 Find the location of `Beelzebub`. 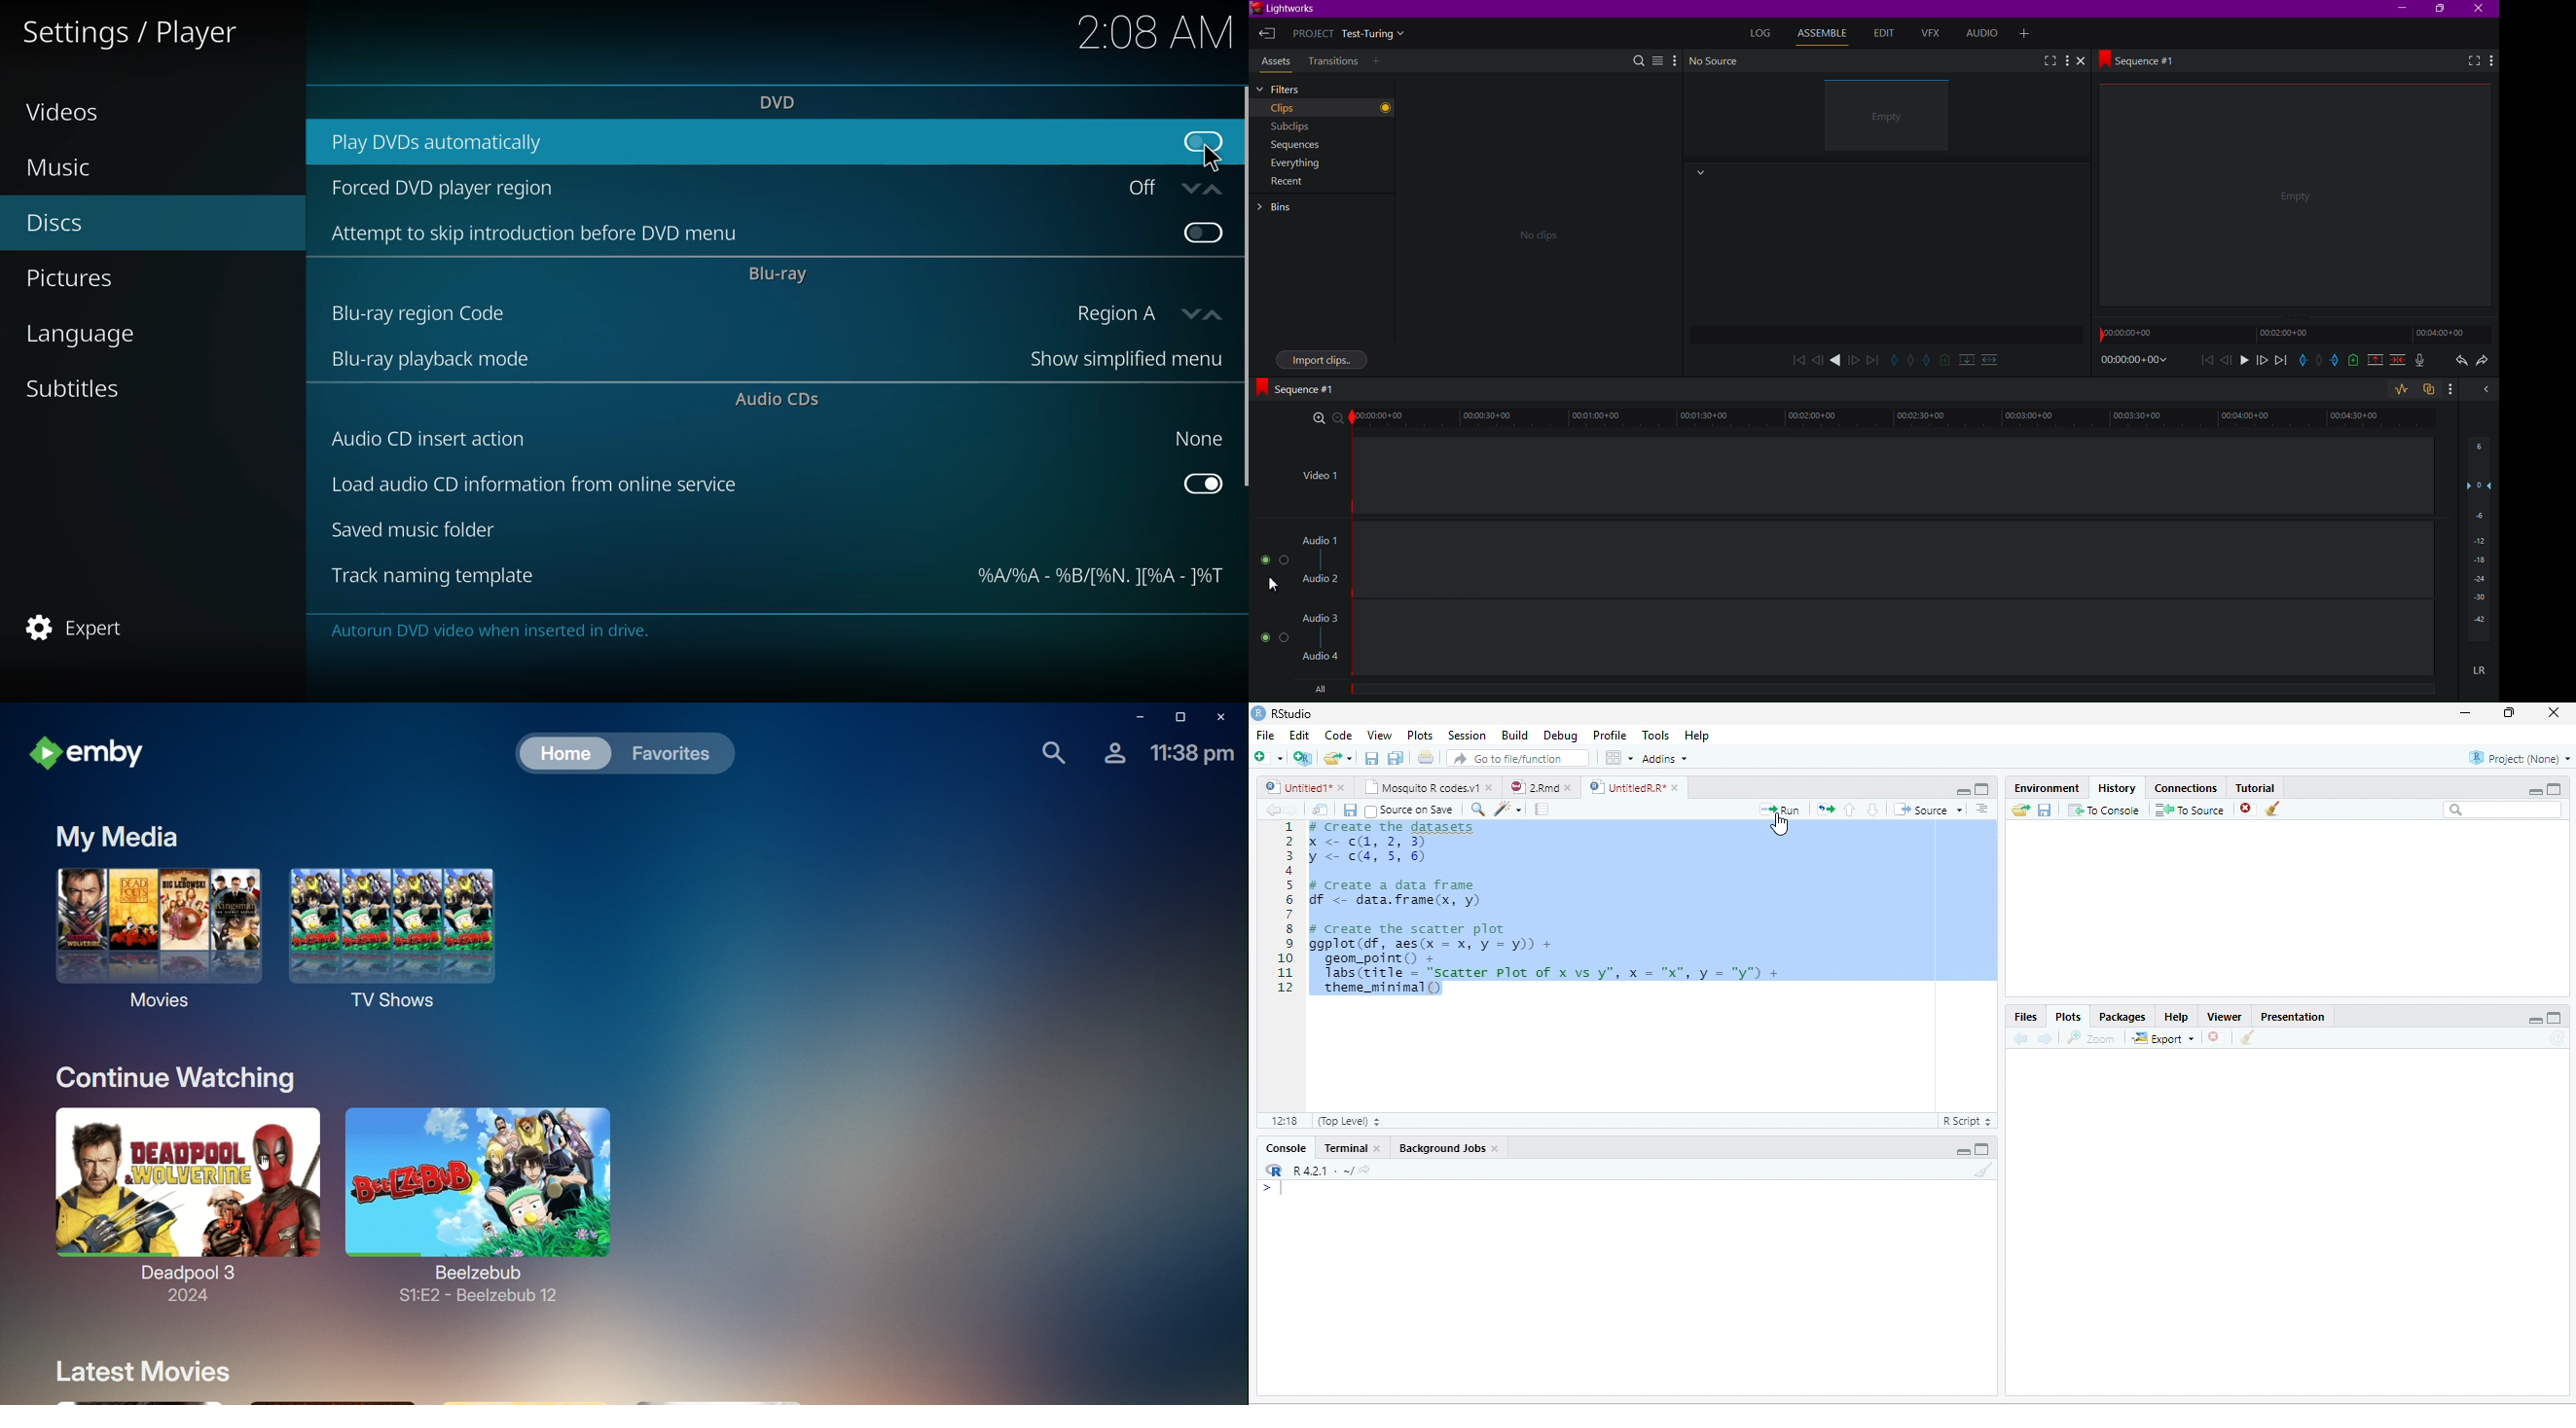

Beelzebub is located at coordinates (479, 1192).